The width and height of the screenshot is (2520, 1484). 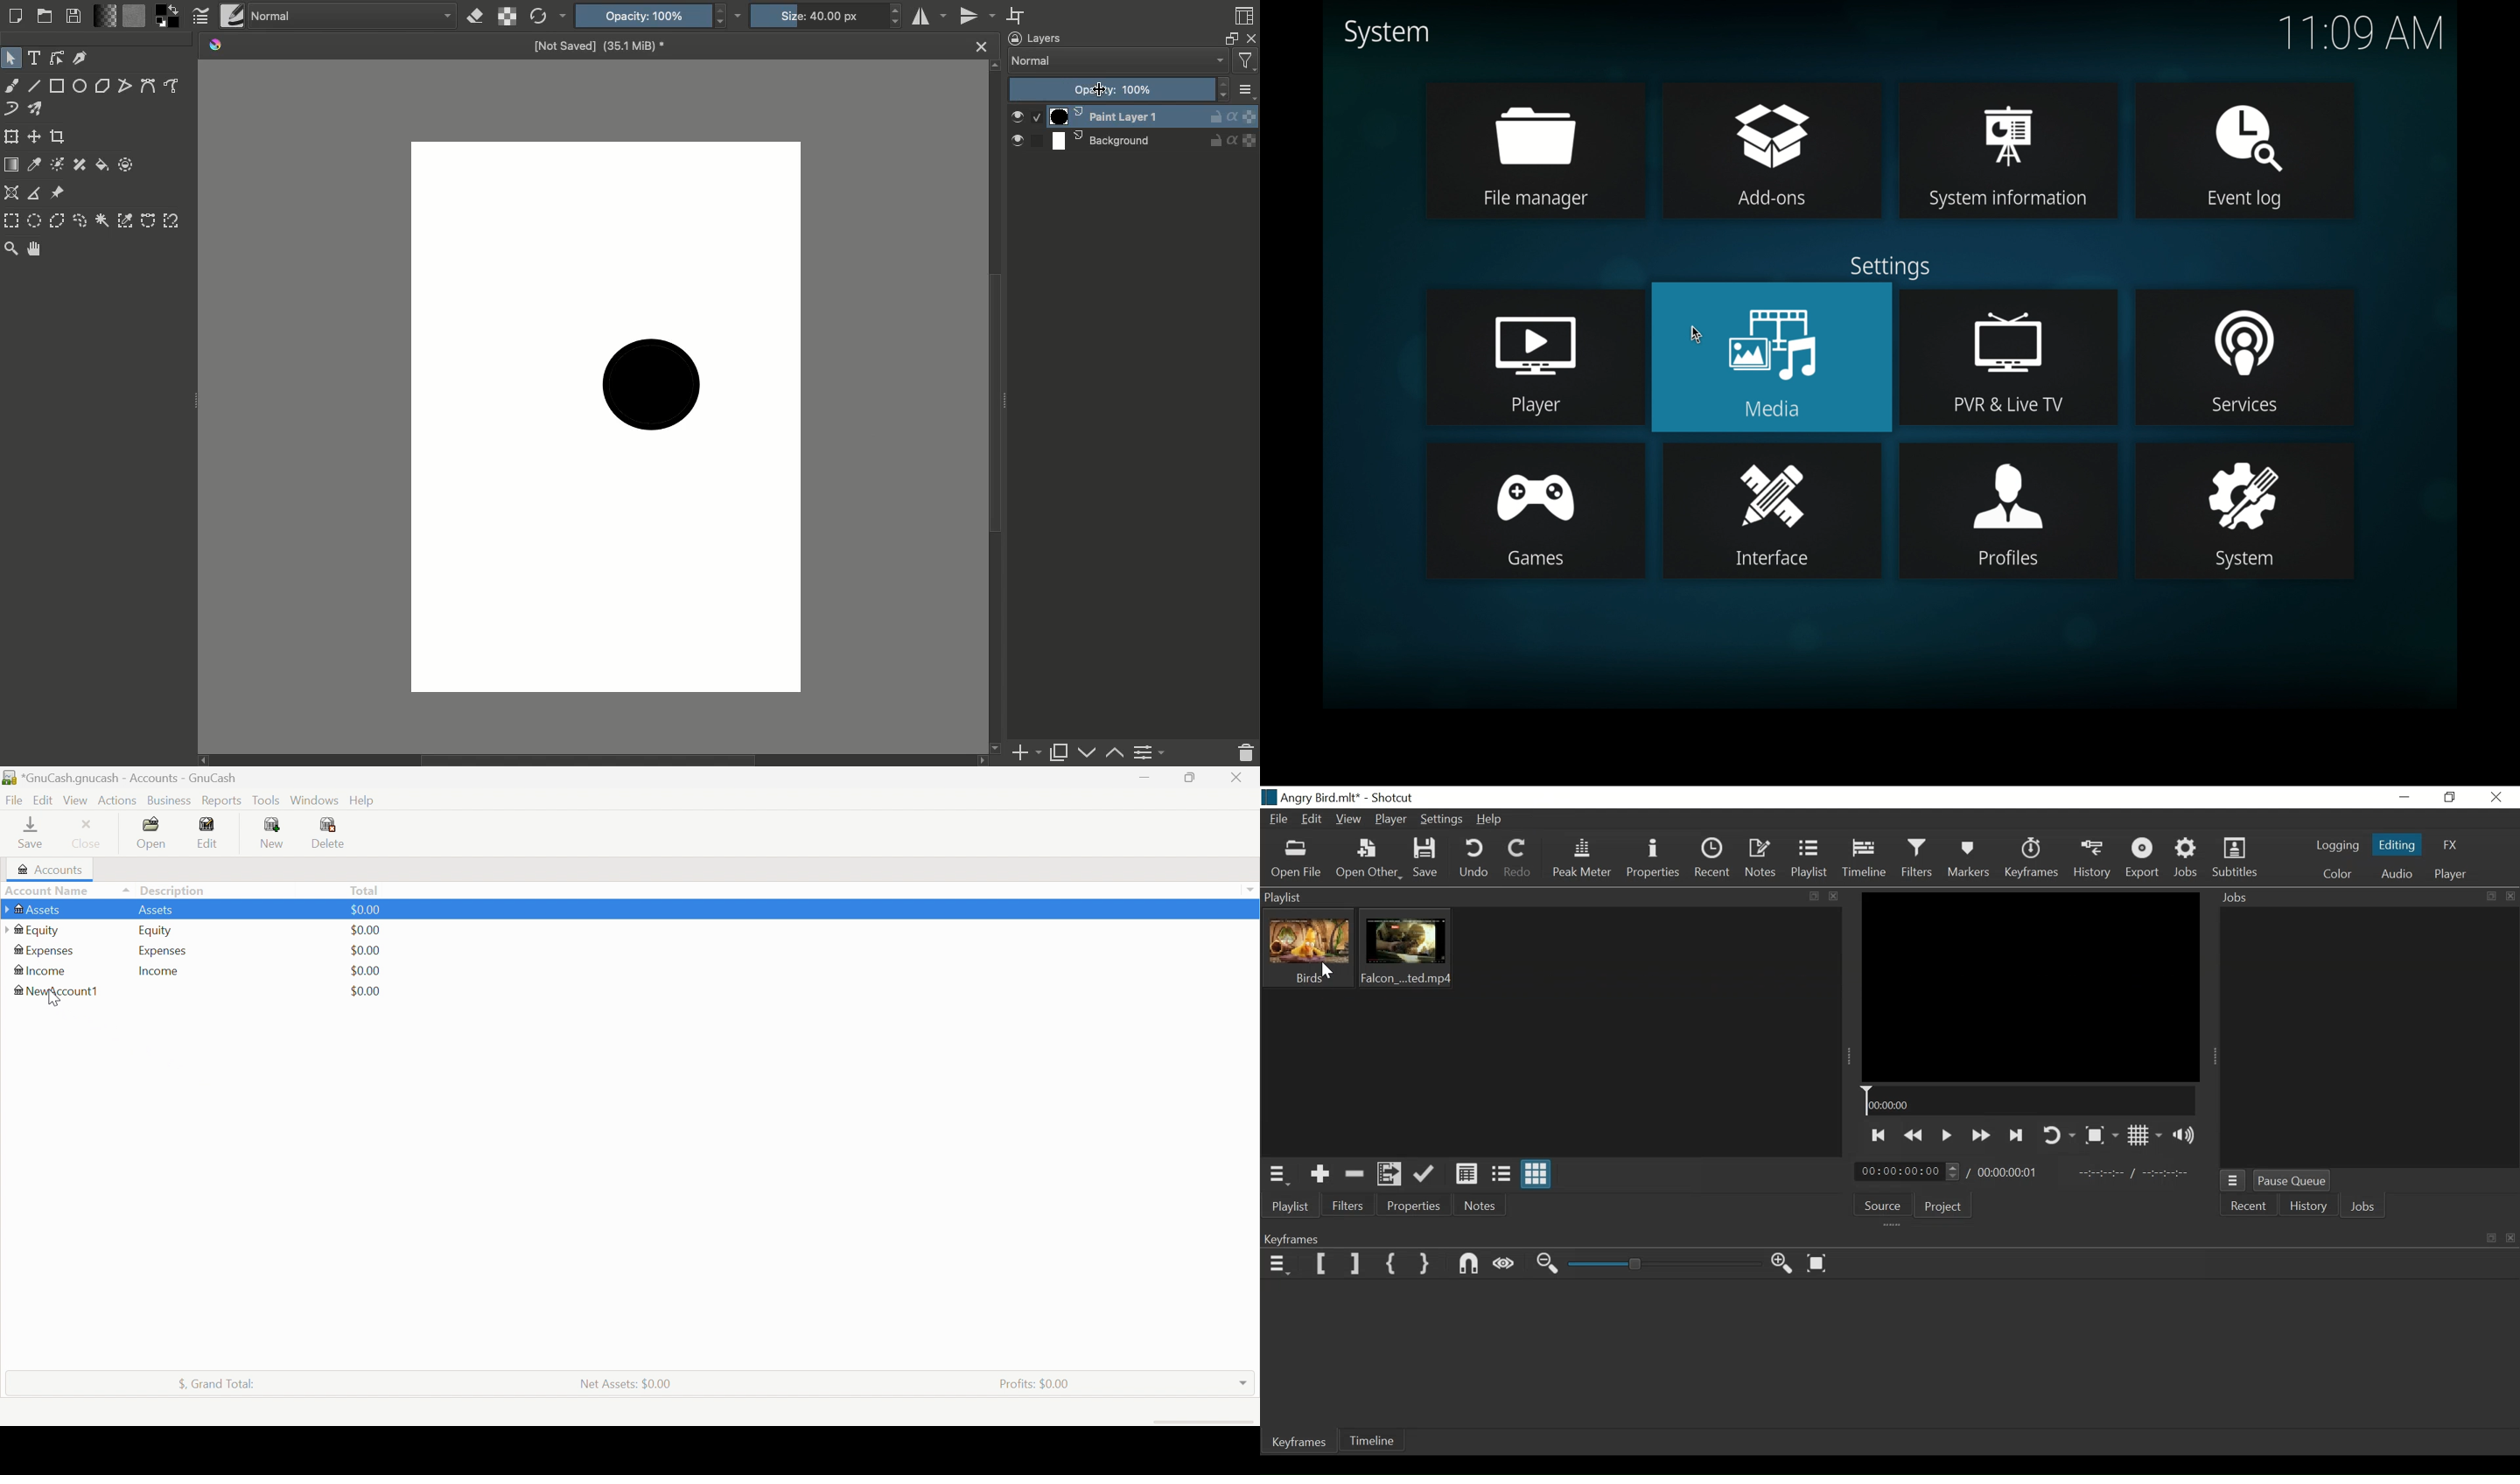 What do you see at coordinates (1034, 1382) in the screenshot?
I see `Profits: $0.00` at bounding box center [1034, 1382].